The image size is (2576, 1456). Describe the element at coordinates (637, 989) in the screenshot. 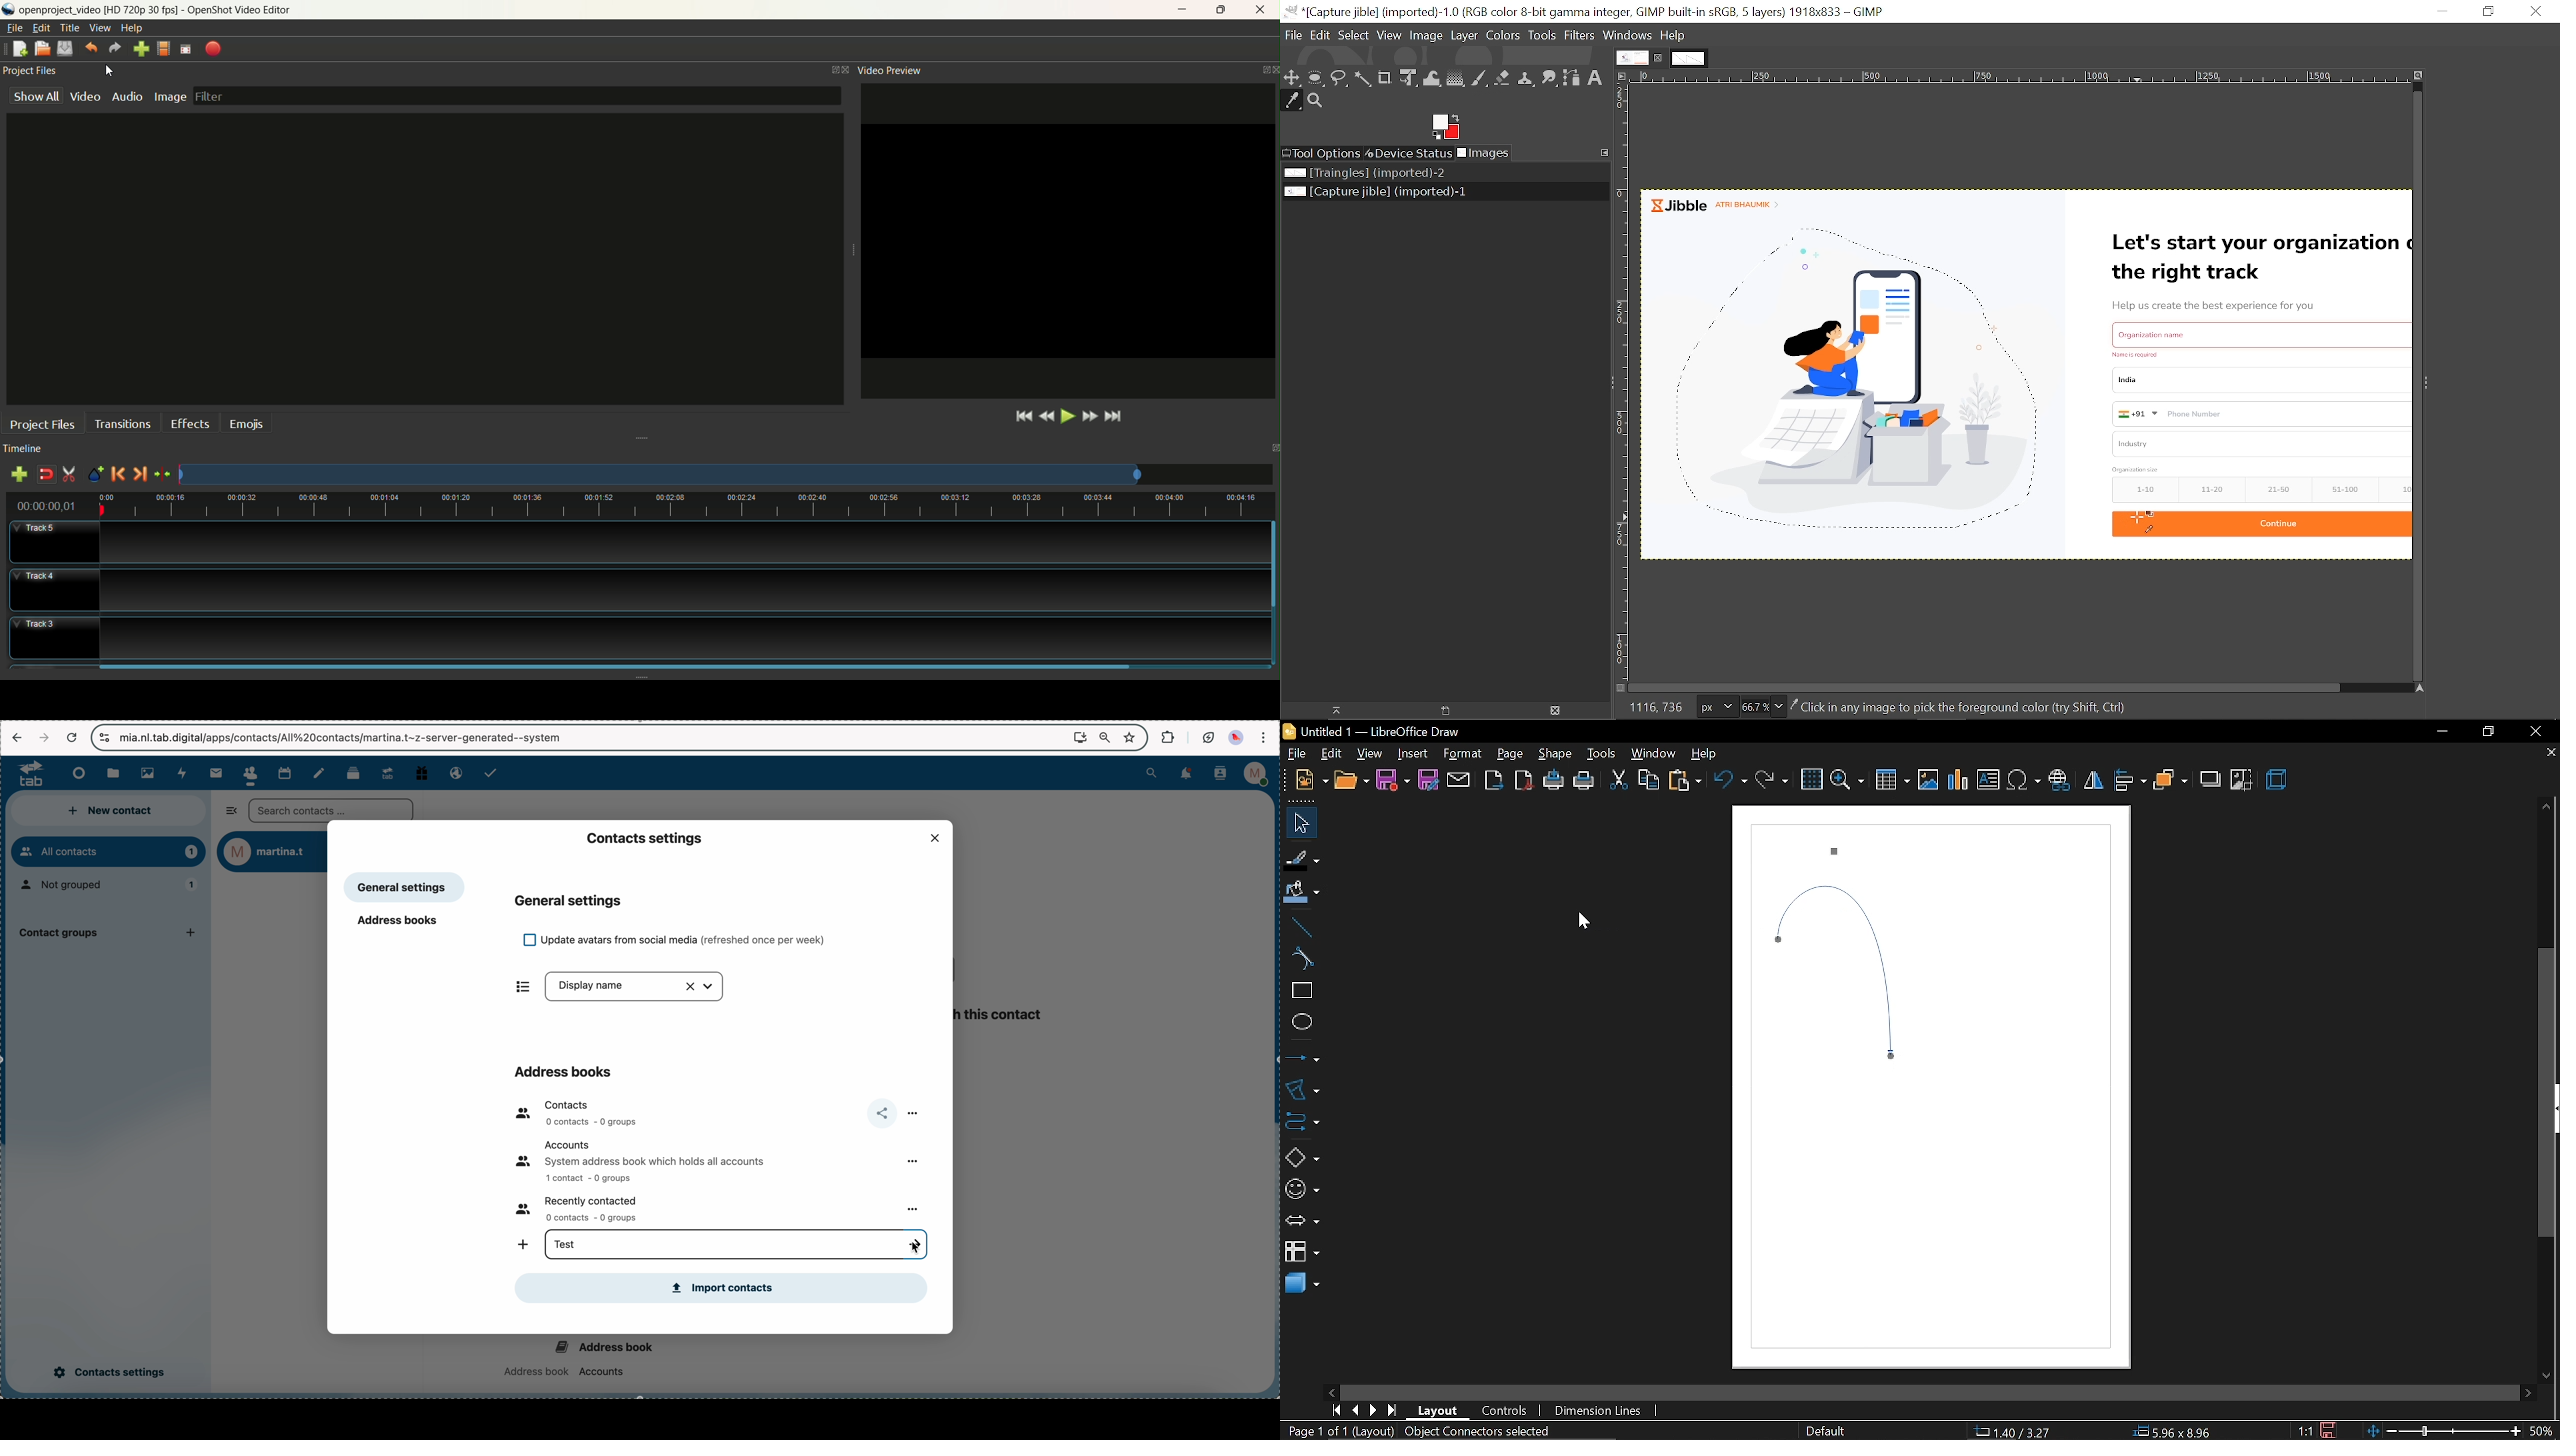

I see `display name` at that location.